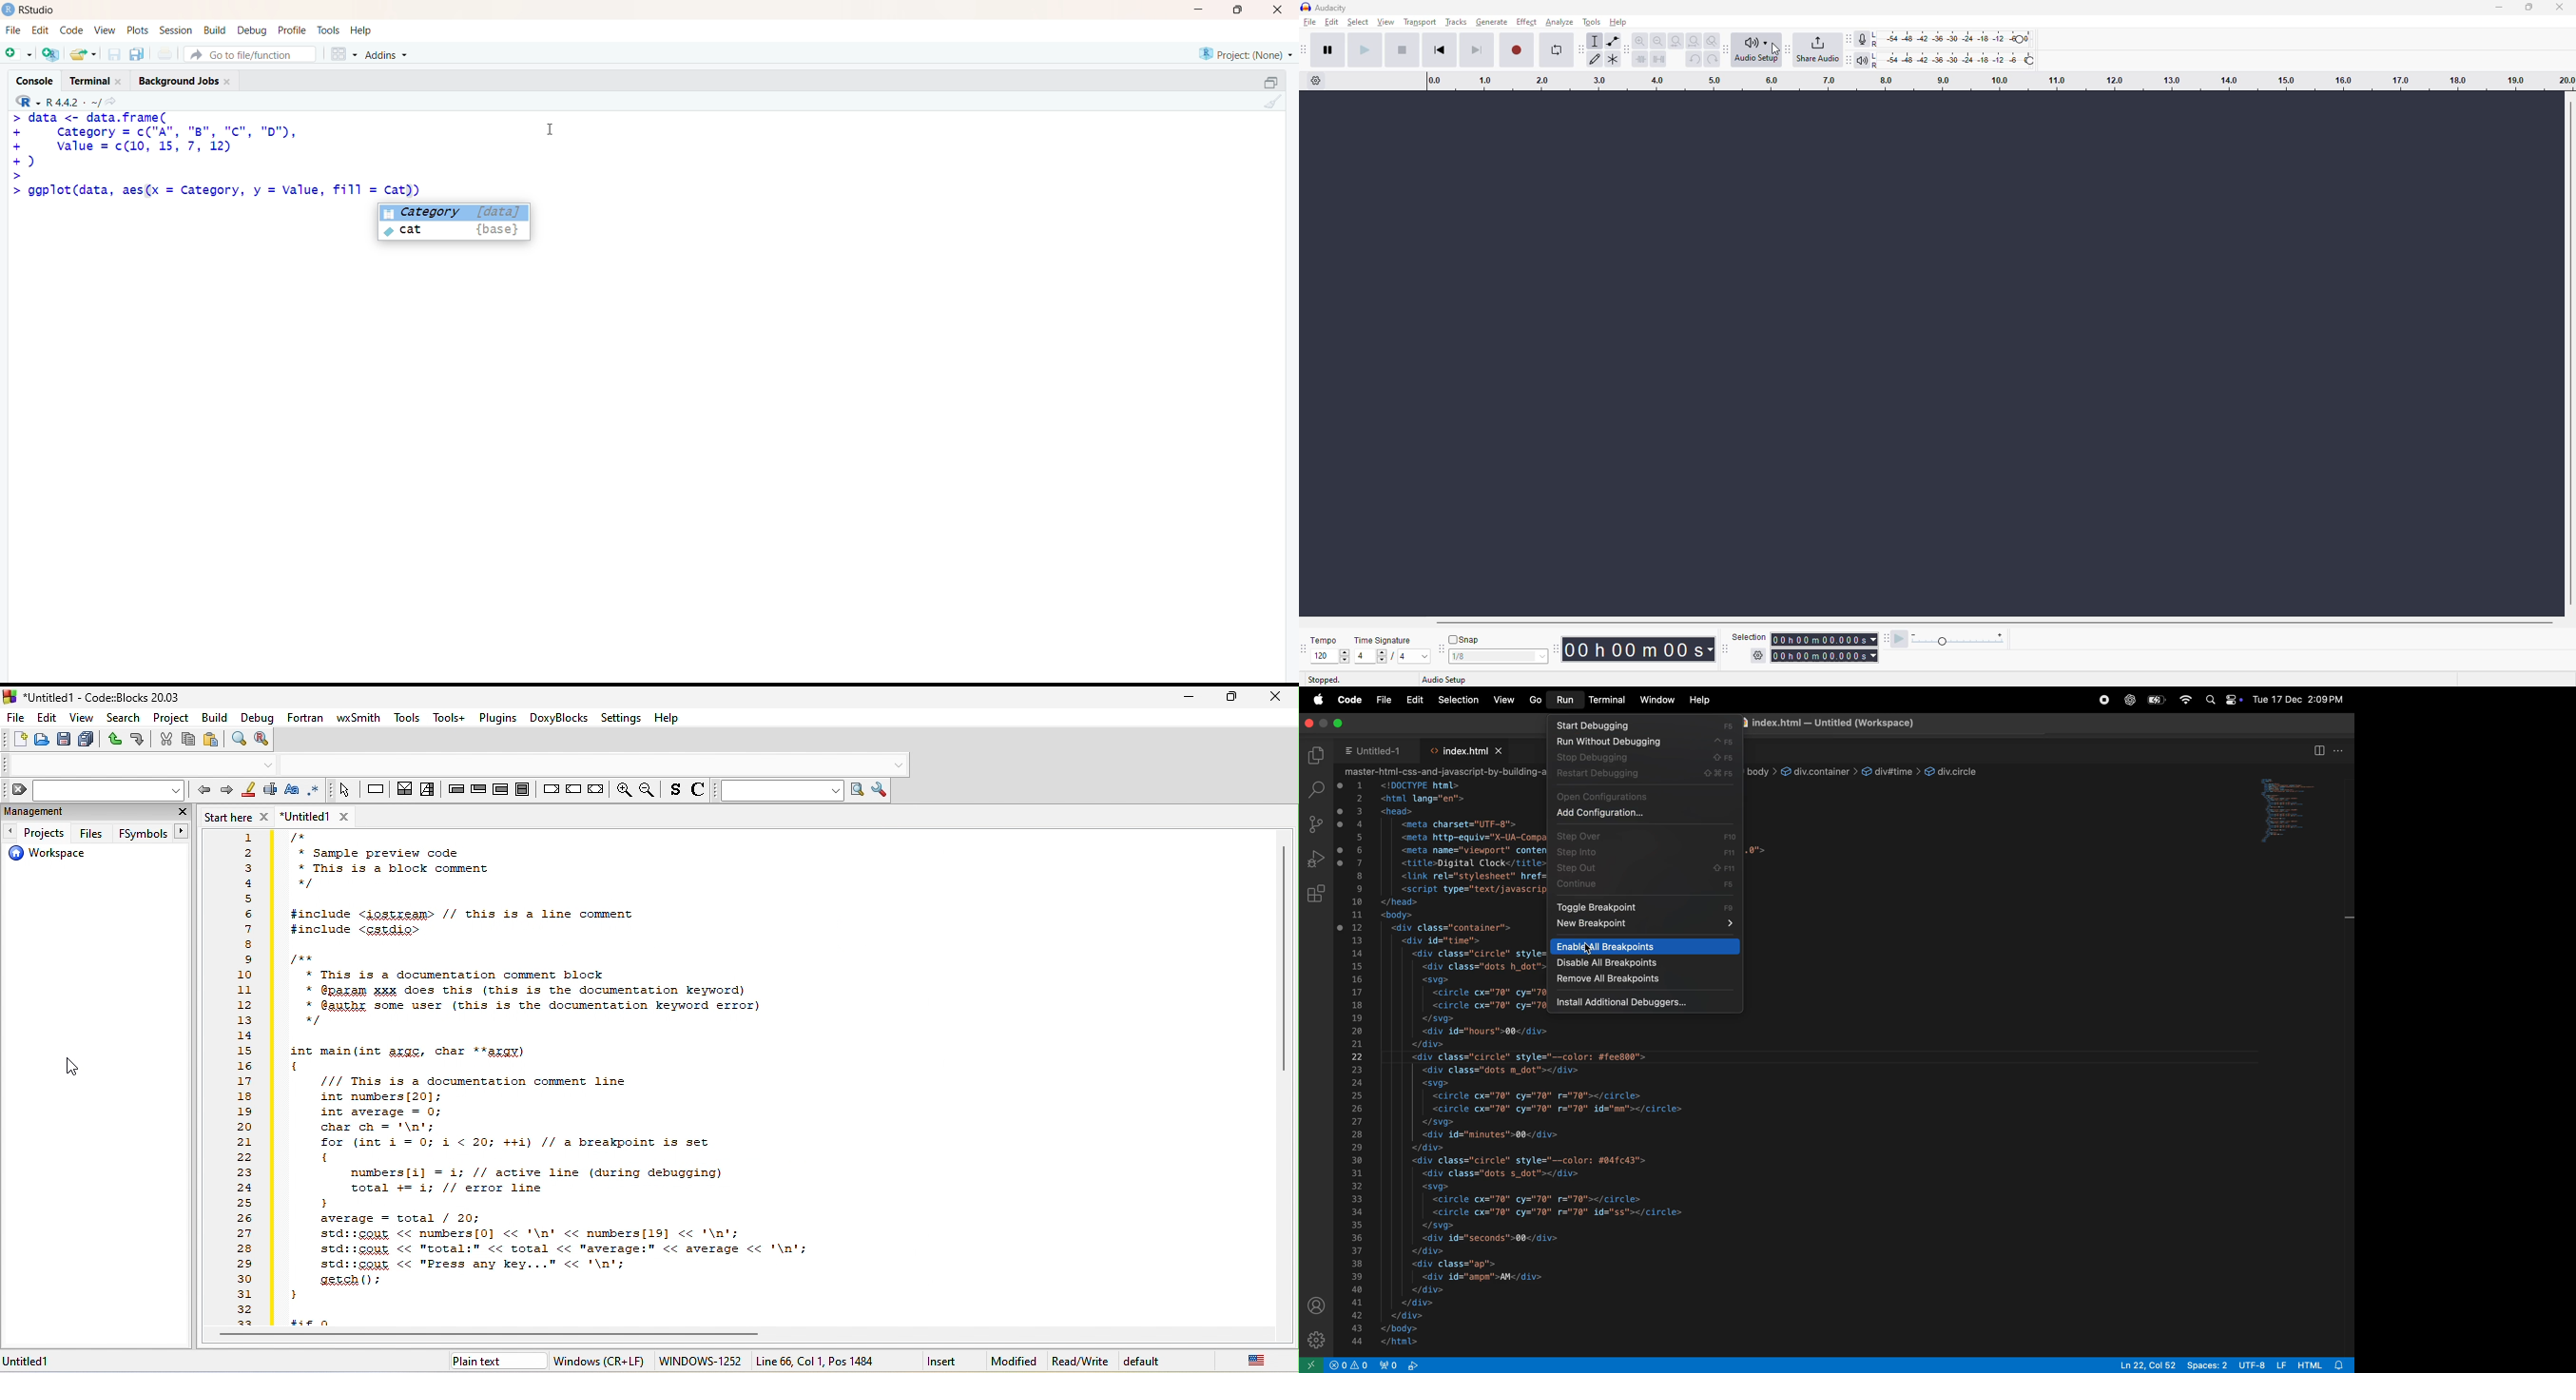 This screenshot has width=2576, height=1400. What do you see at coordinates (1489, 23) in the screenshot?
I see `generate` at bounding box center [1489, 23].